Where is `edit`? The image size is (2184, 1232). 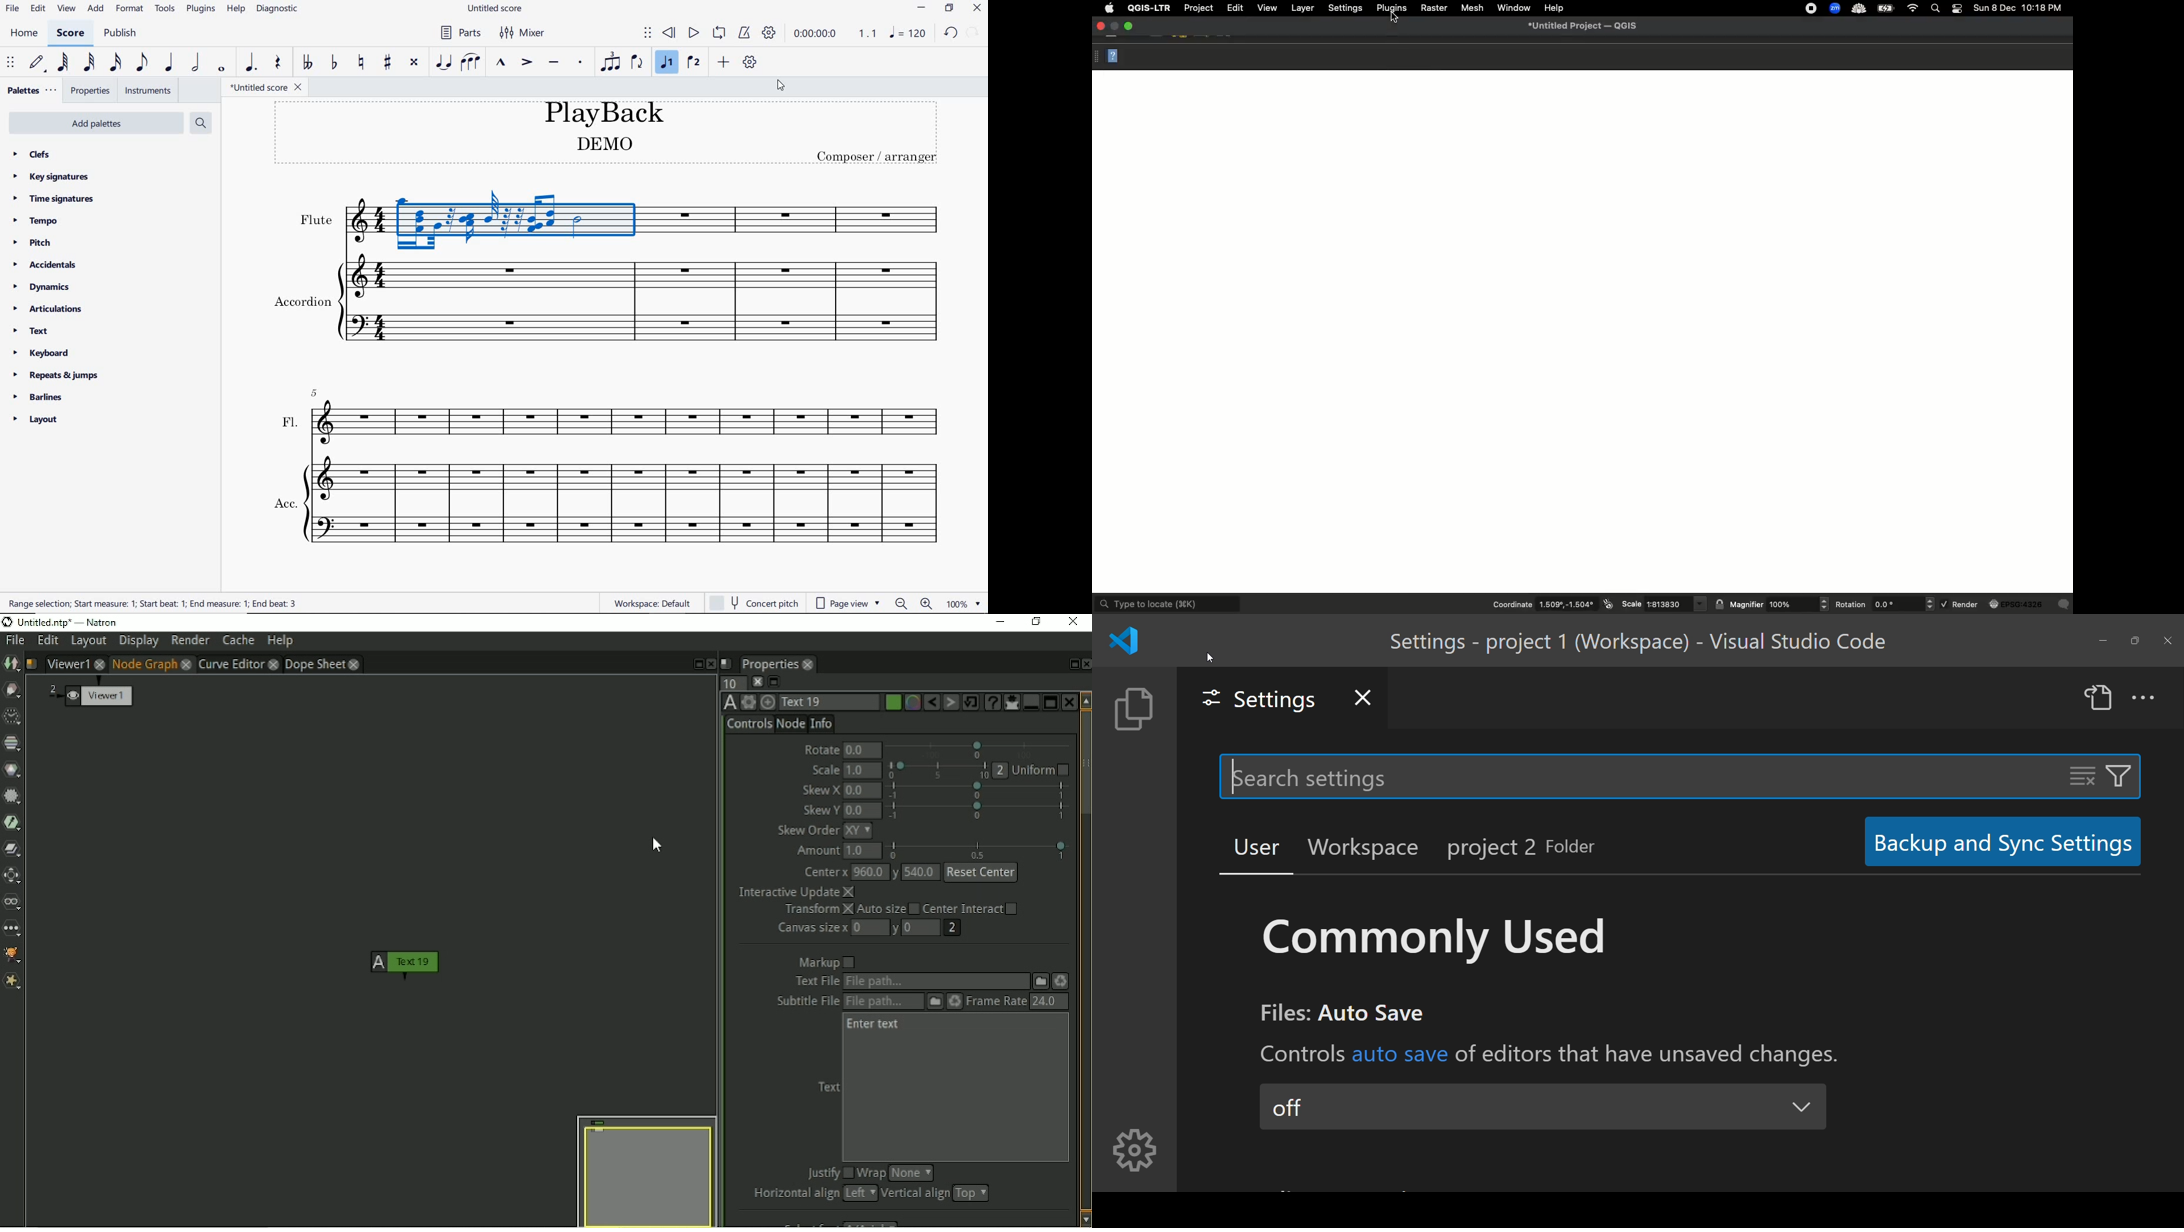 edit is located at coordinates (38, 9).